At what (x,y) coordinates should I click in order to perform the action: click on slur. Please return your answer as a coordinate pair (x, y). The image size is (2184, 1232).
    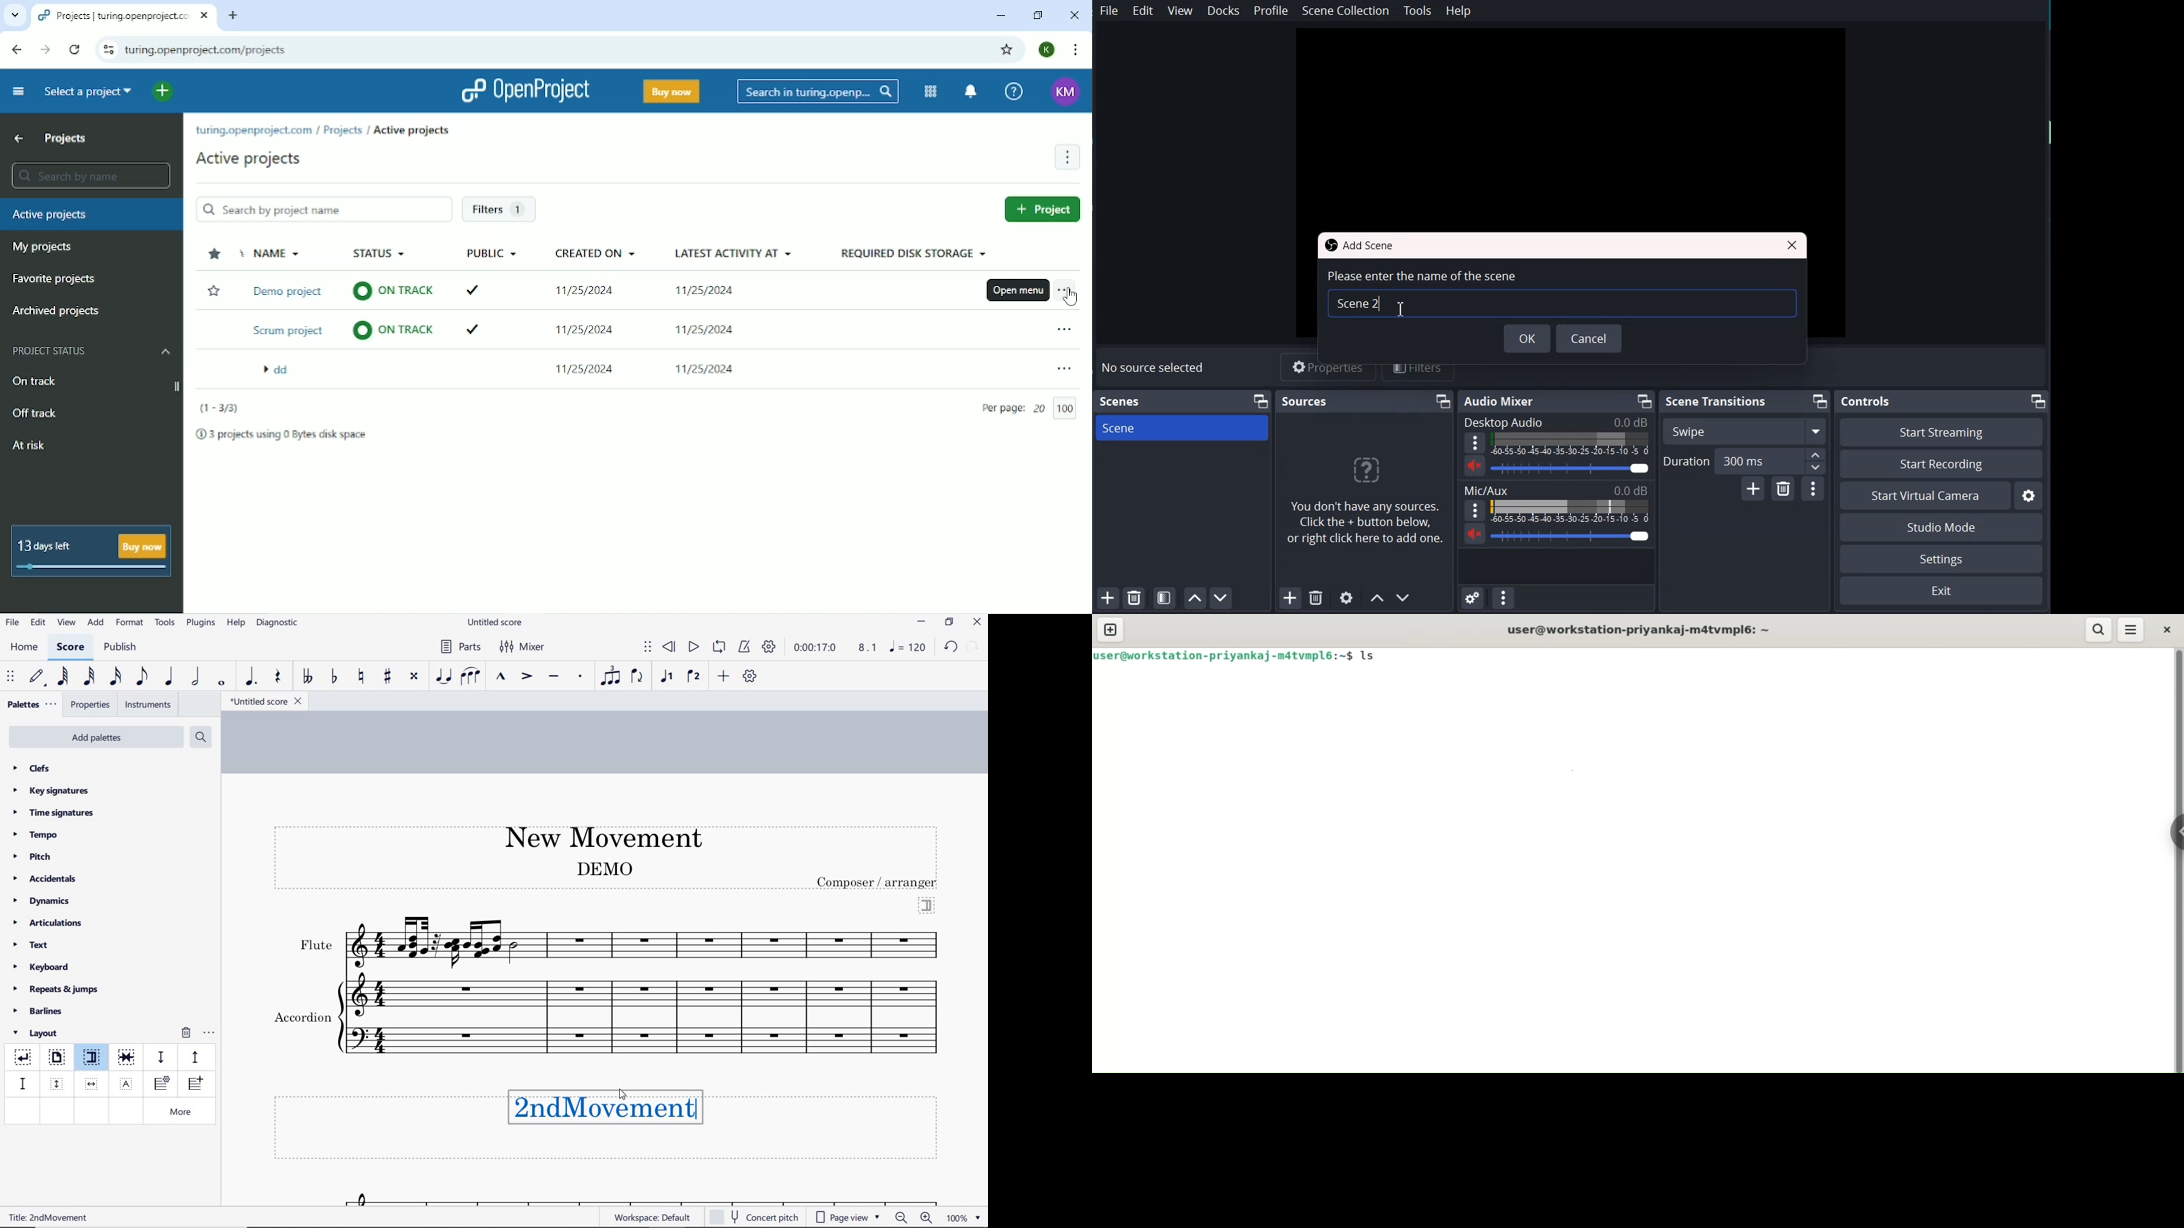
    Looking at the image, I should click on (471, 677).